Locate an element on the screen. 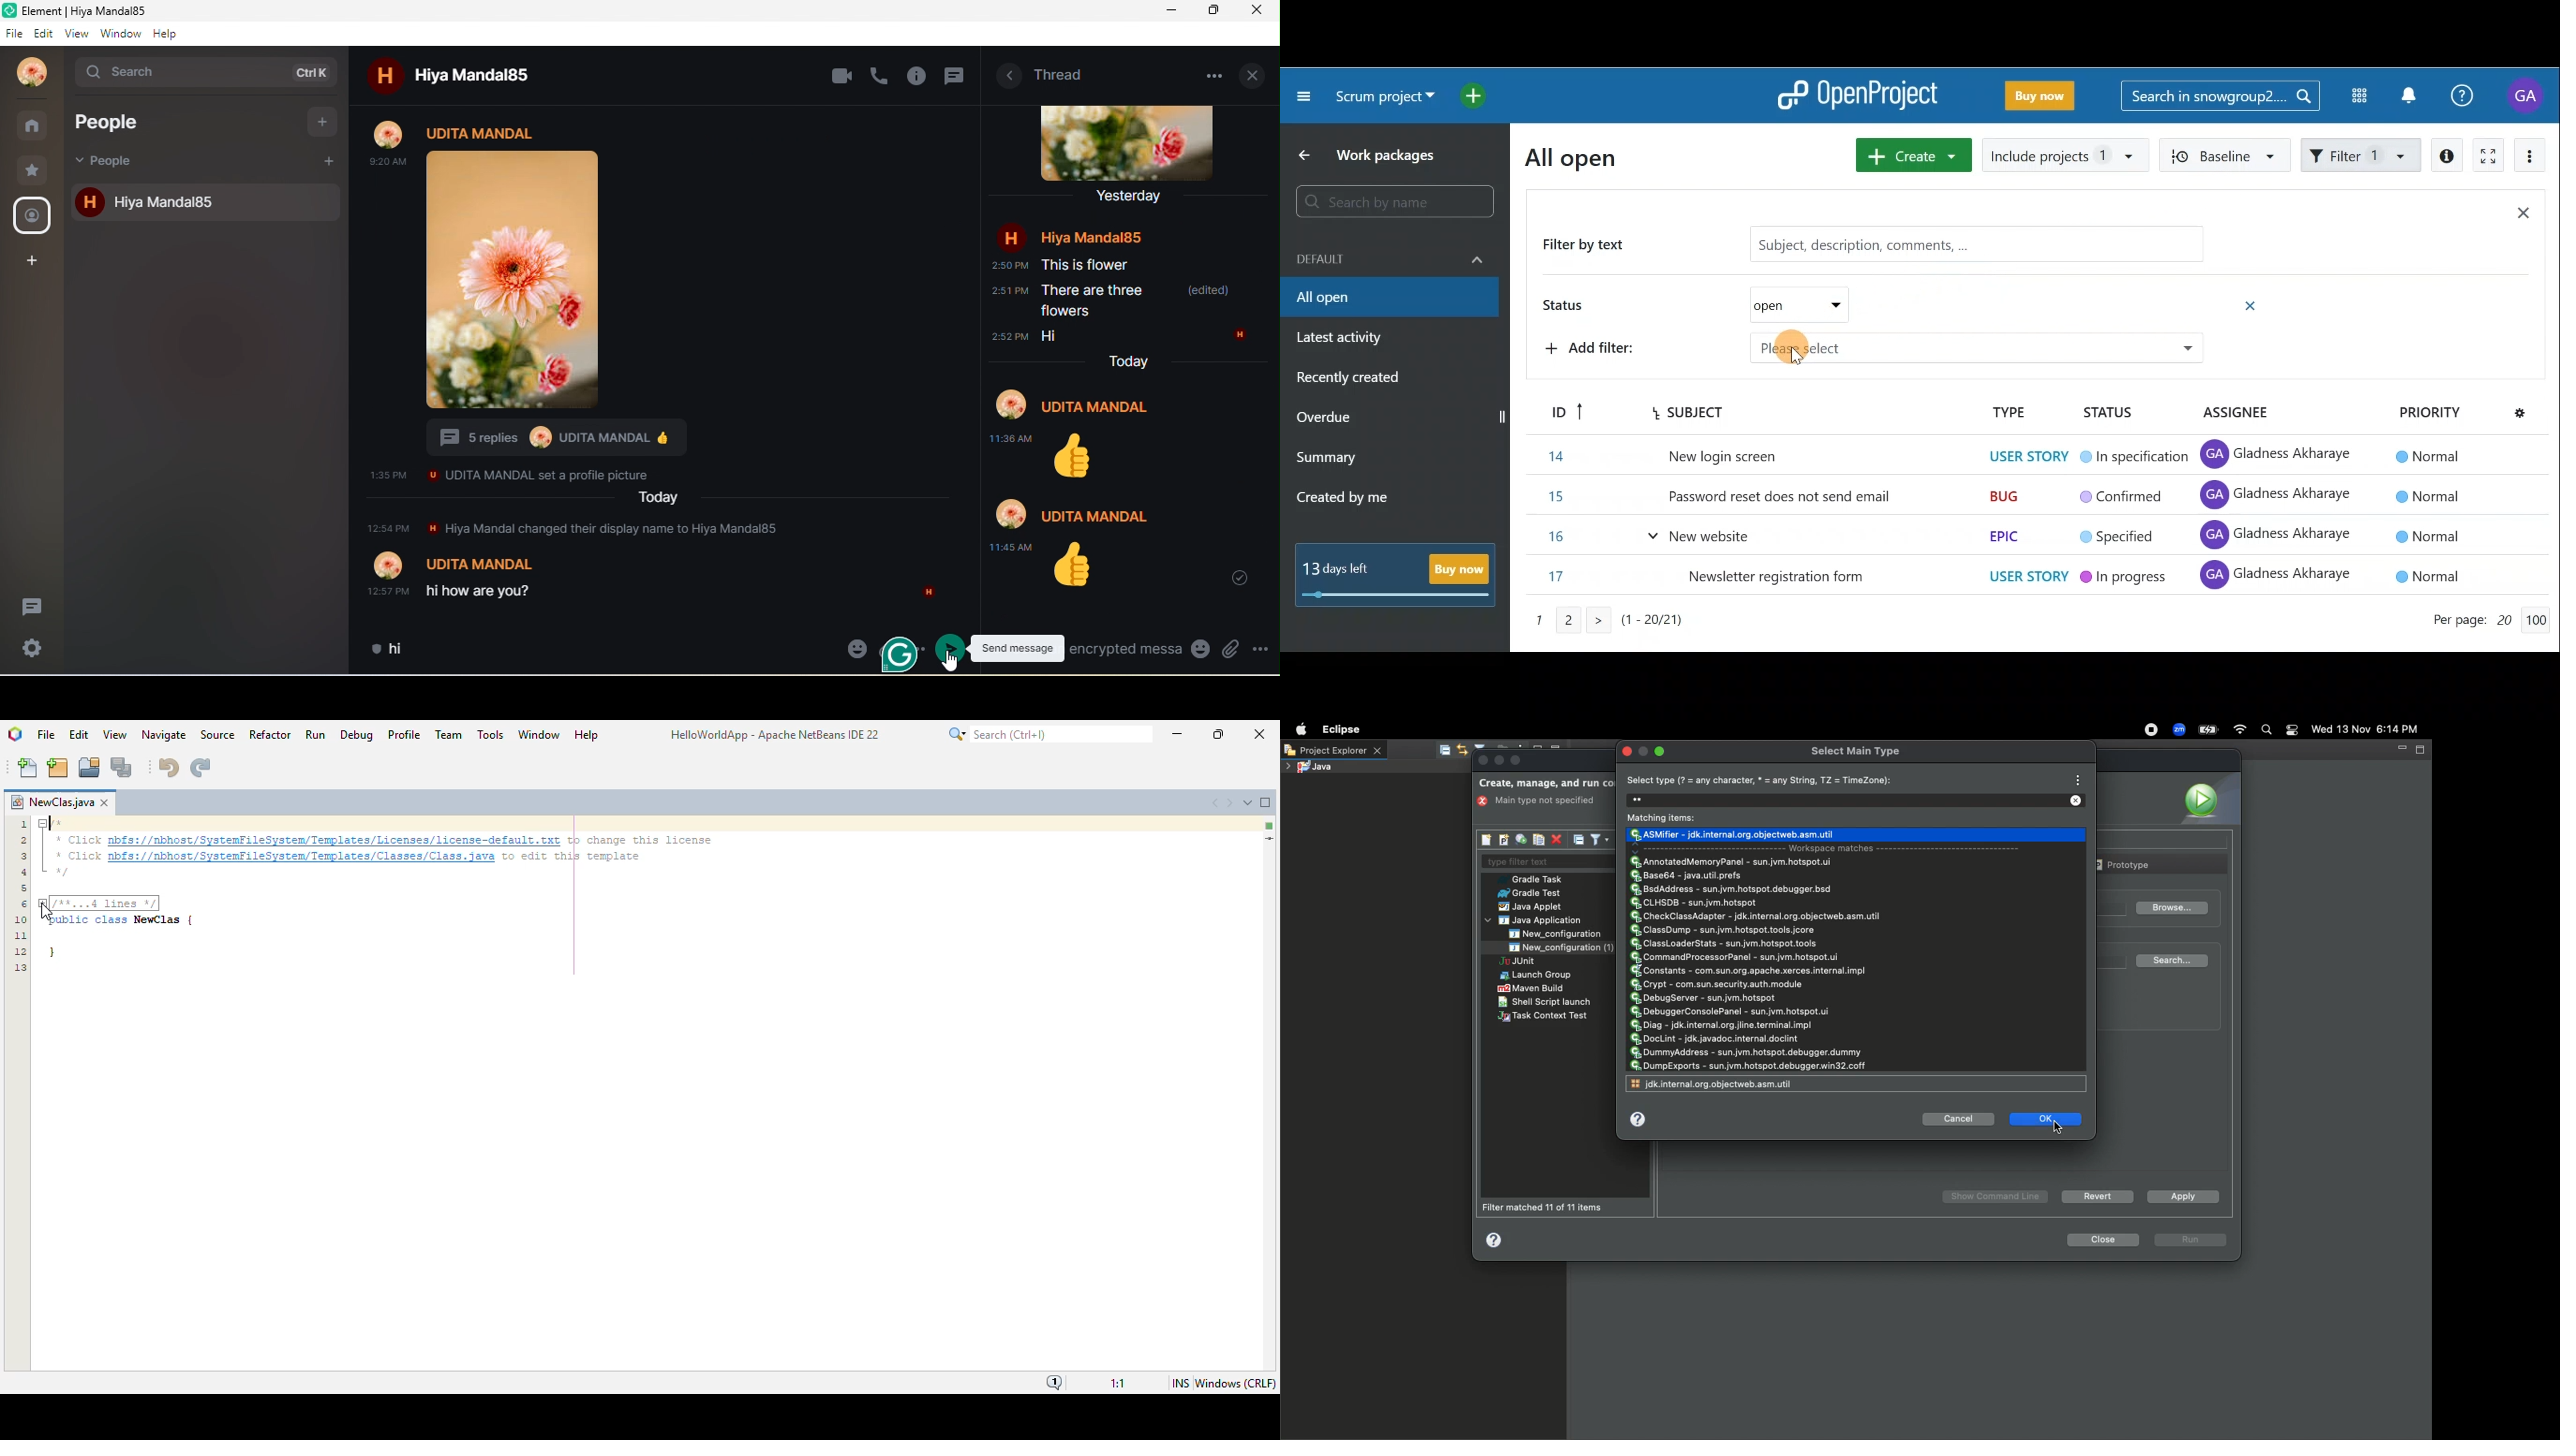 The width and height of the screenshot is (2576, 1456). voice call is located at coordinates (880, 75).